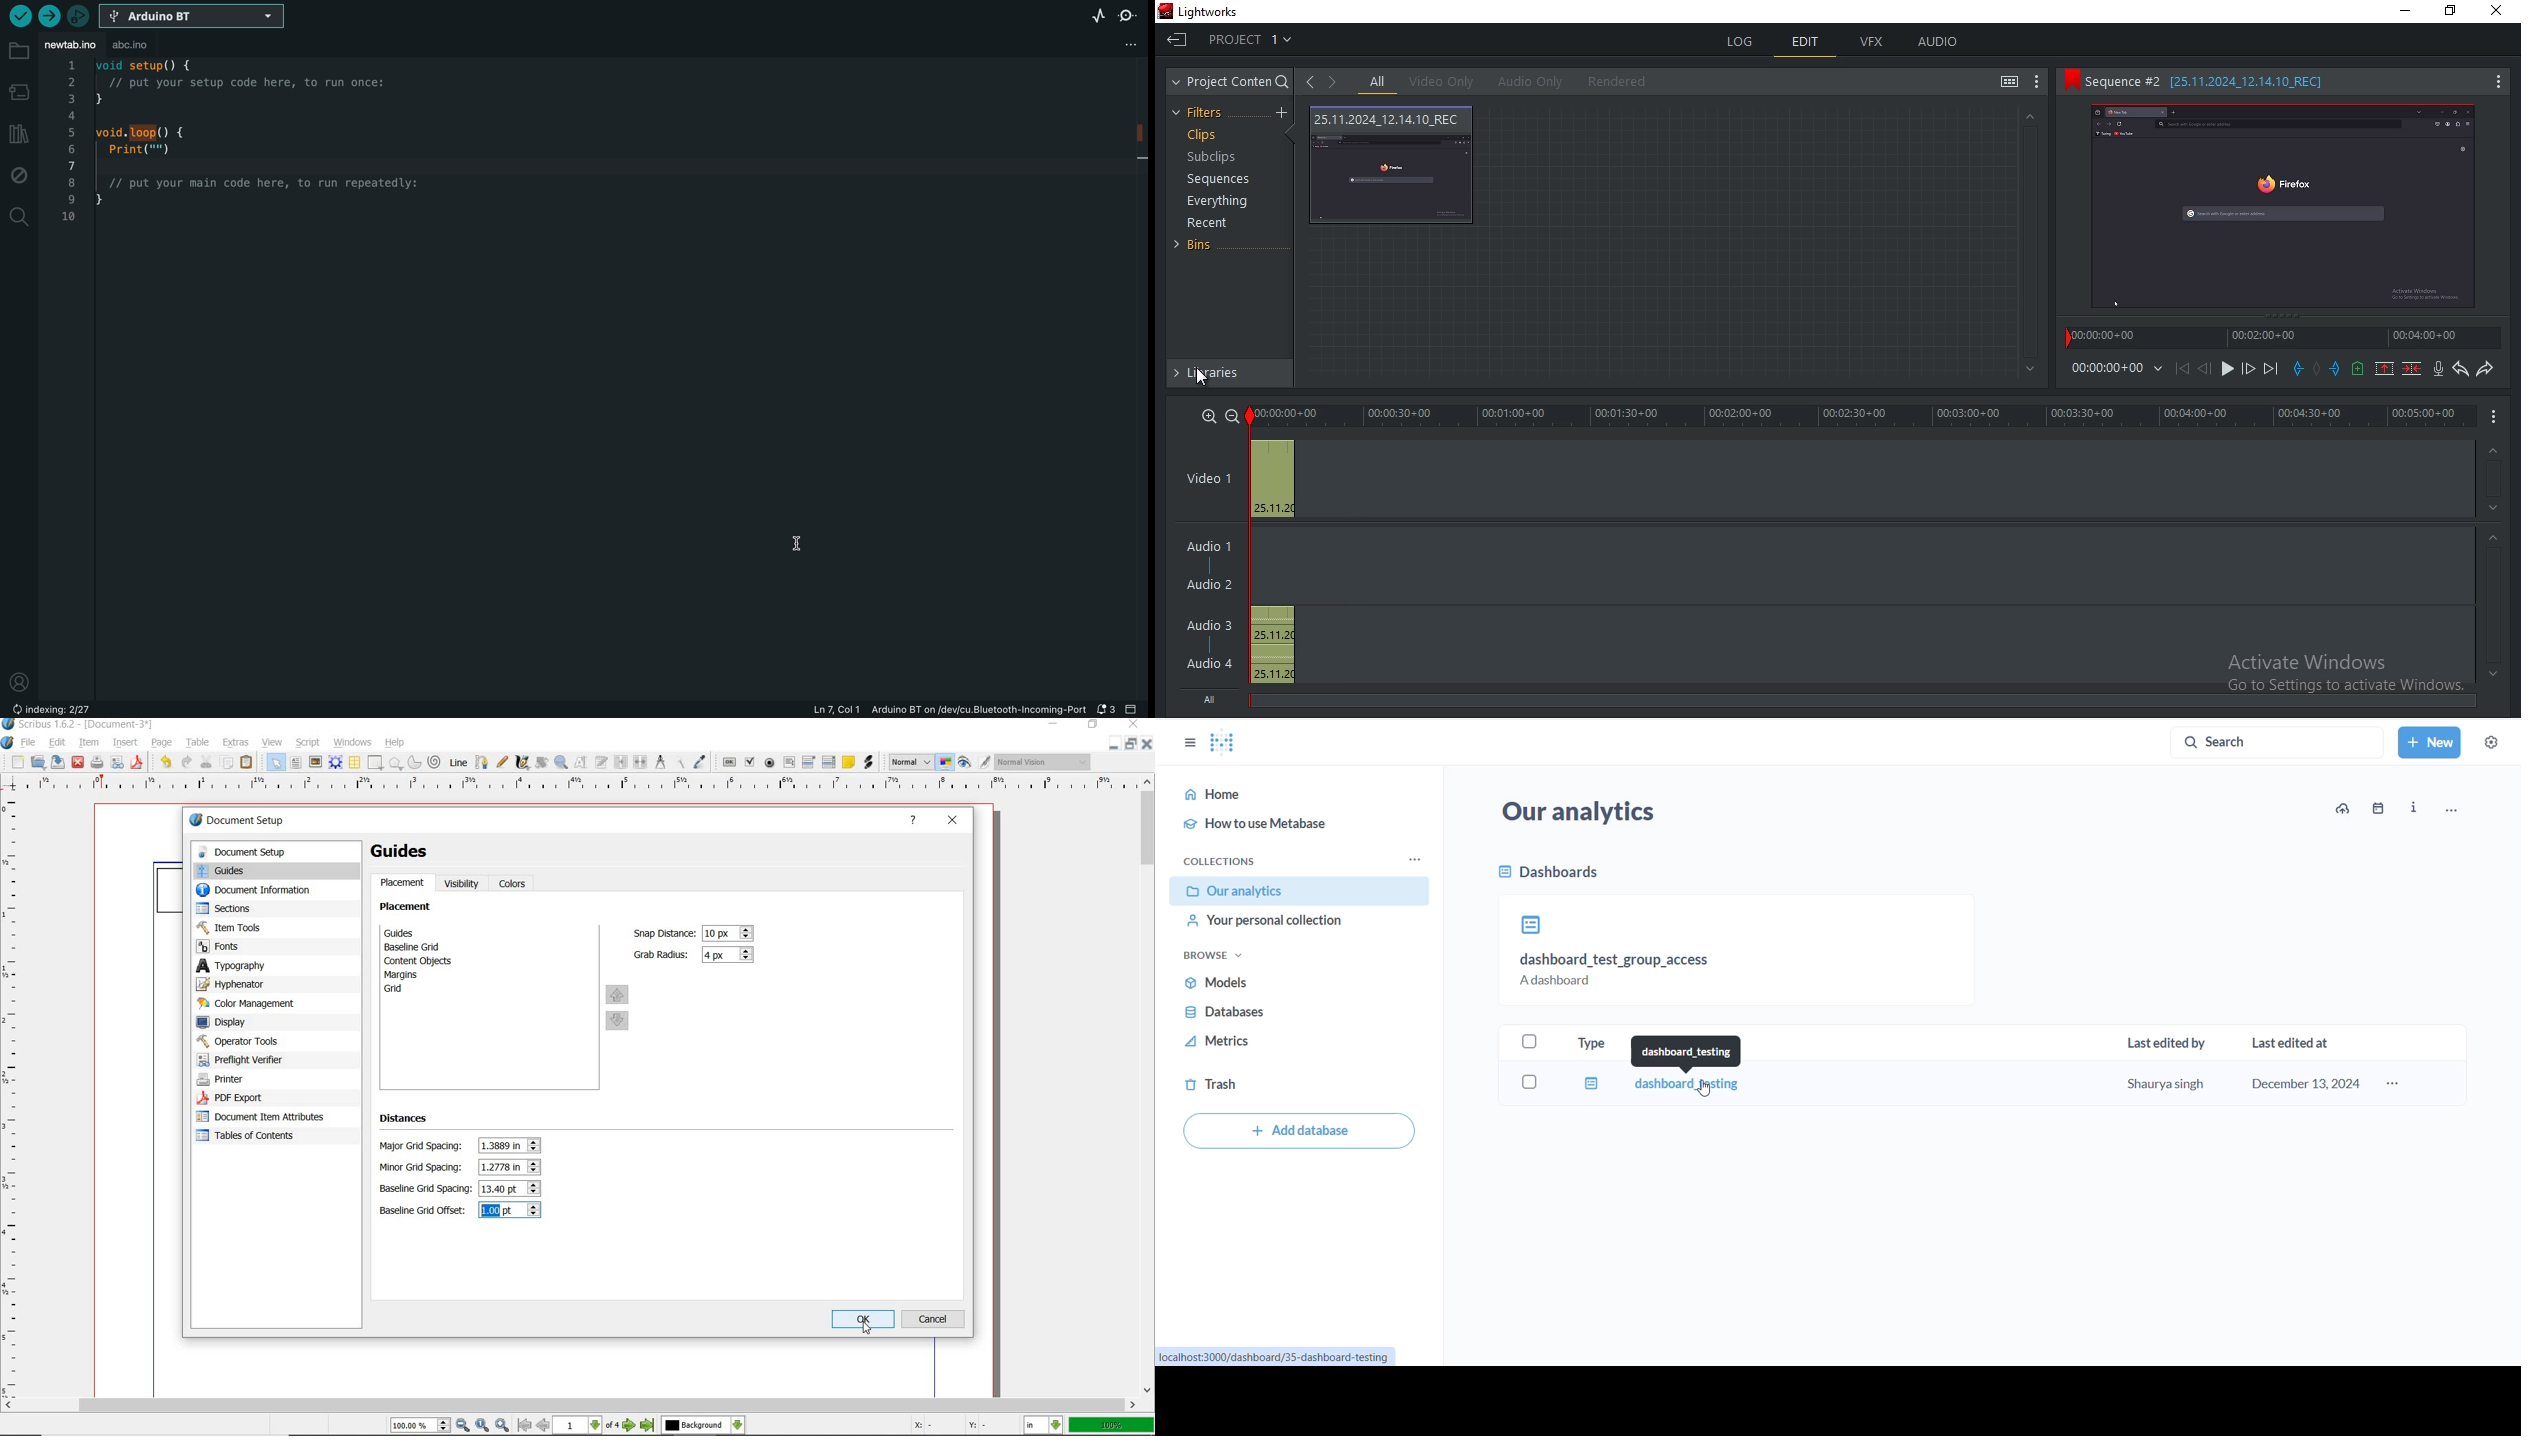  I want to click on edit, so click(1806, 44).